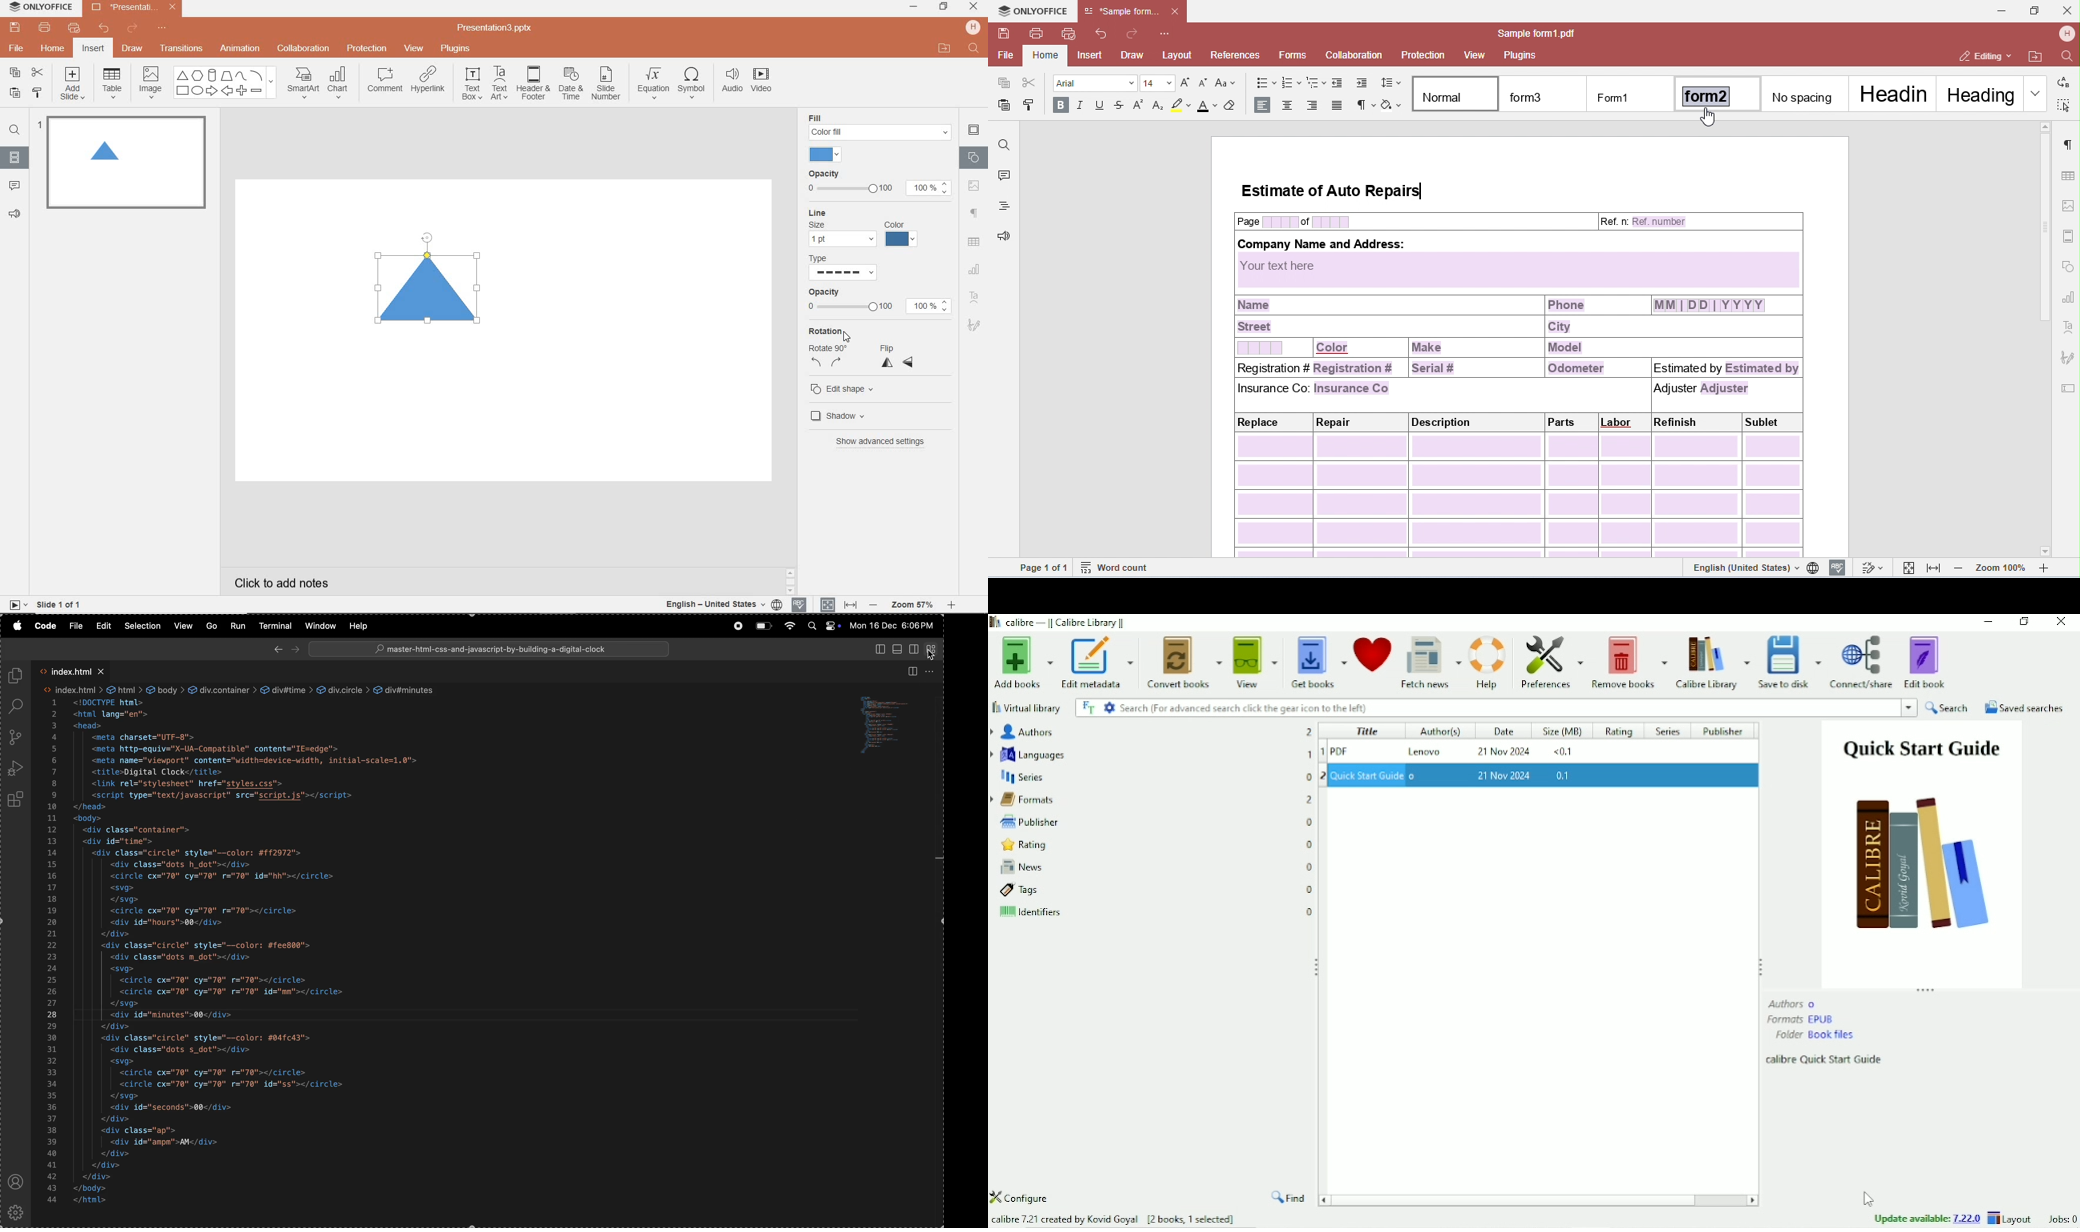 This screenshot has width=2100, height=1232. I want to click on <0.1, so click(1562, 753).